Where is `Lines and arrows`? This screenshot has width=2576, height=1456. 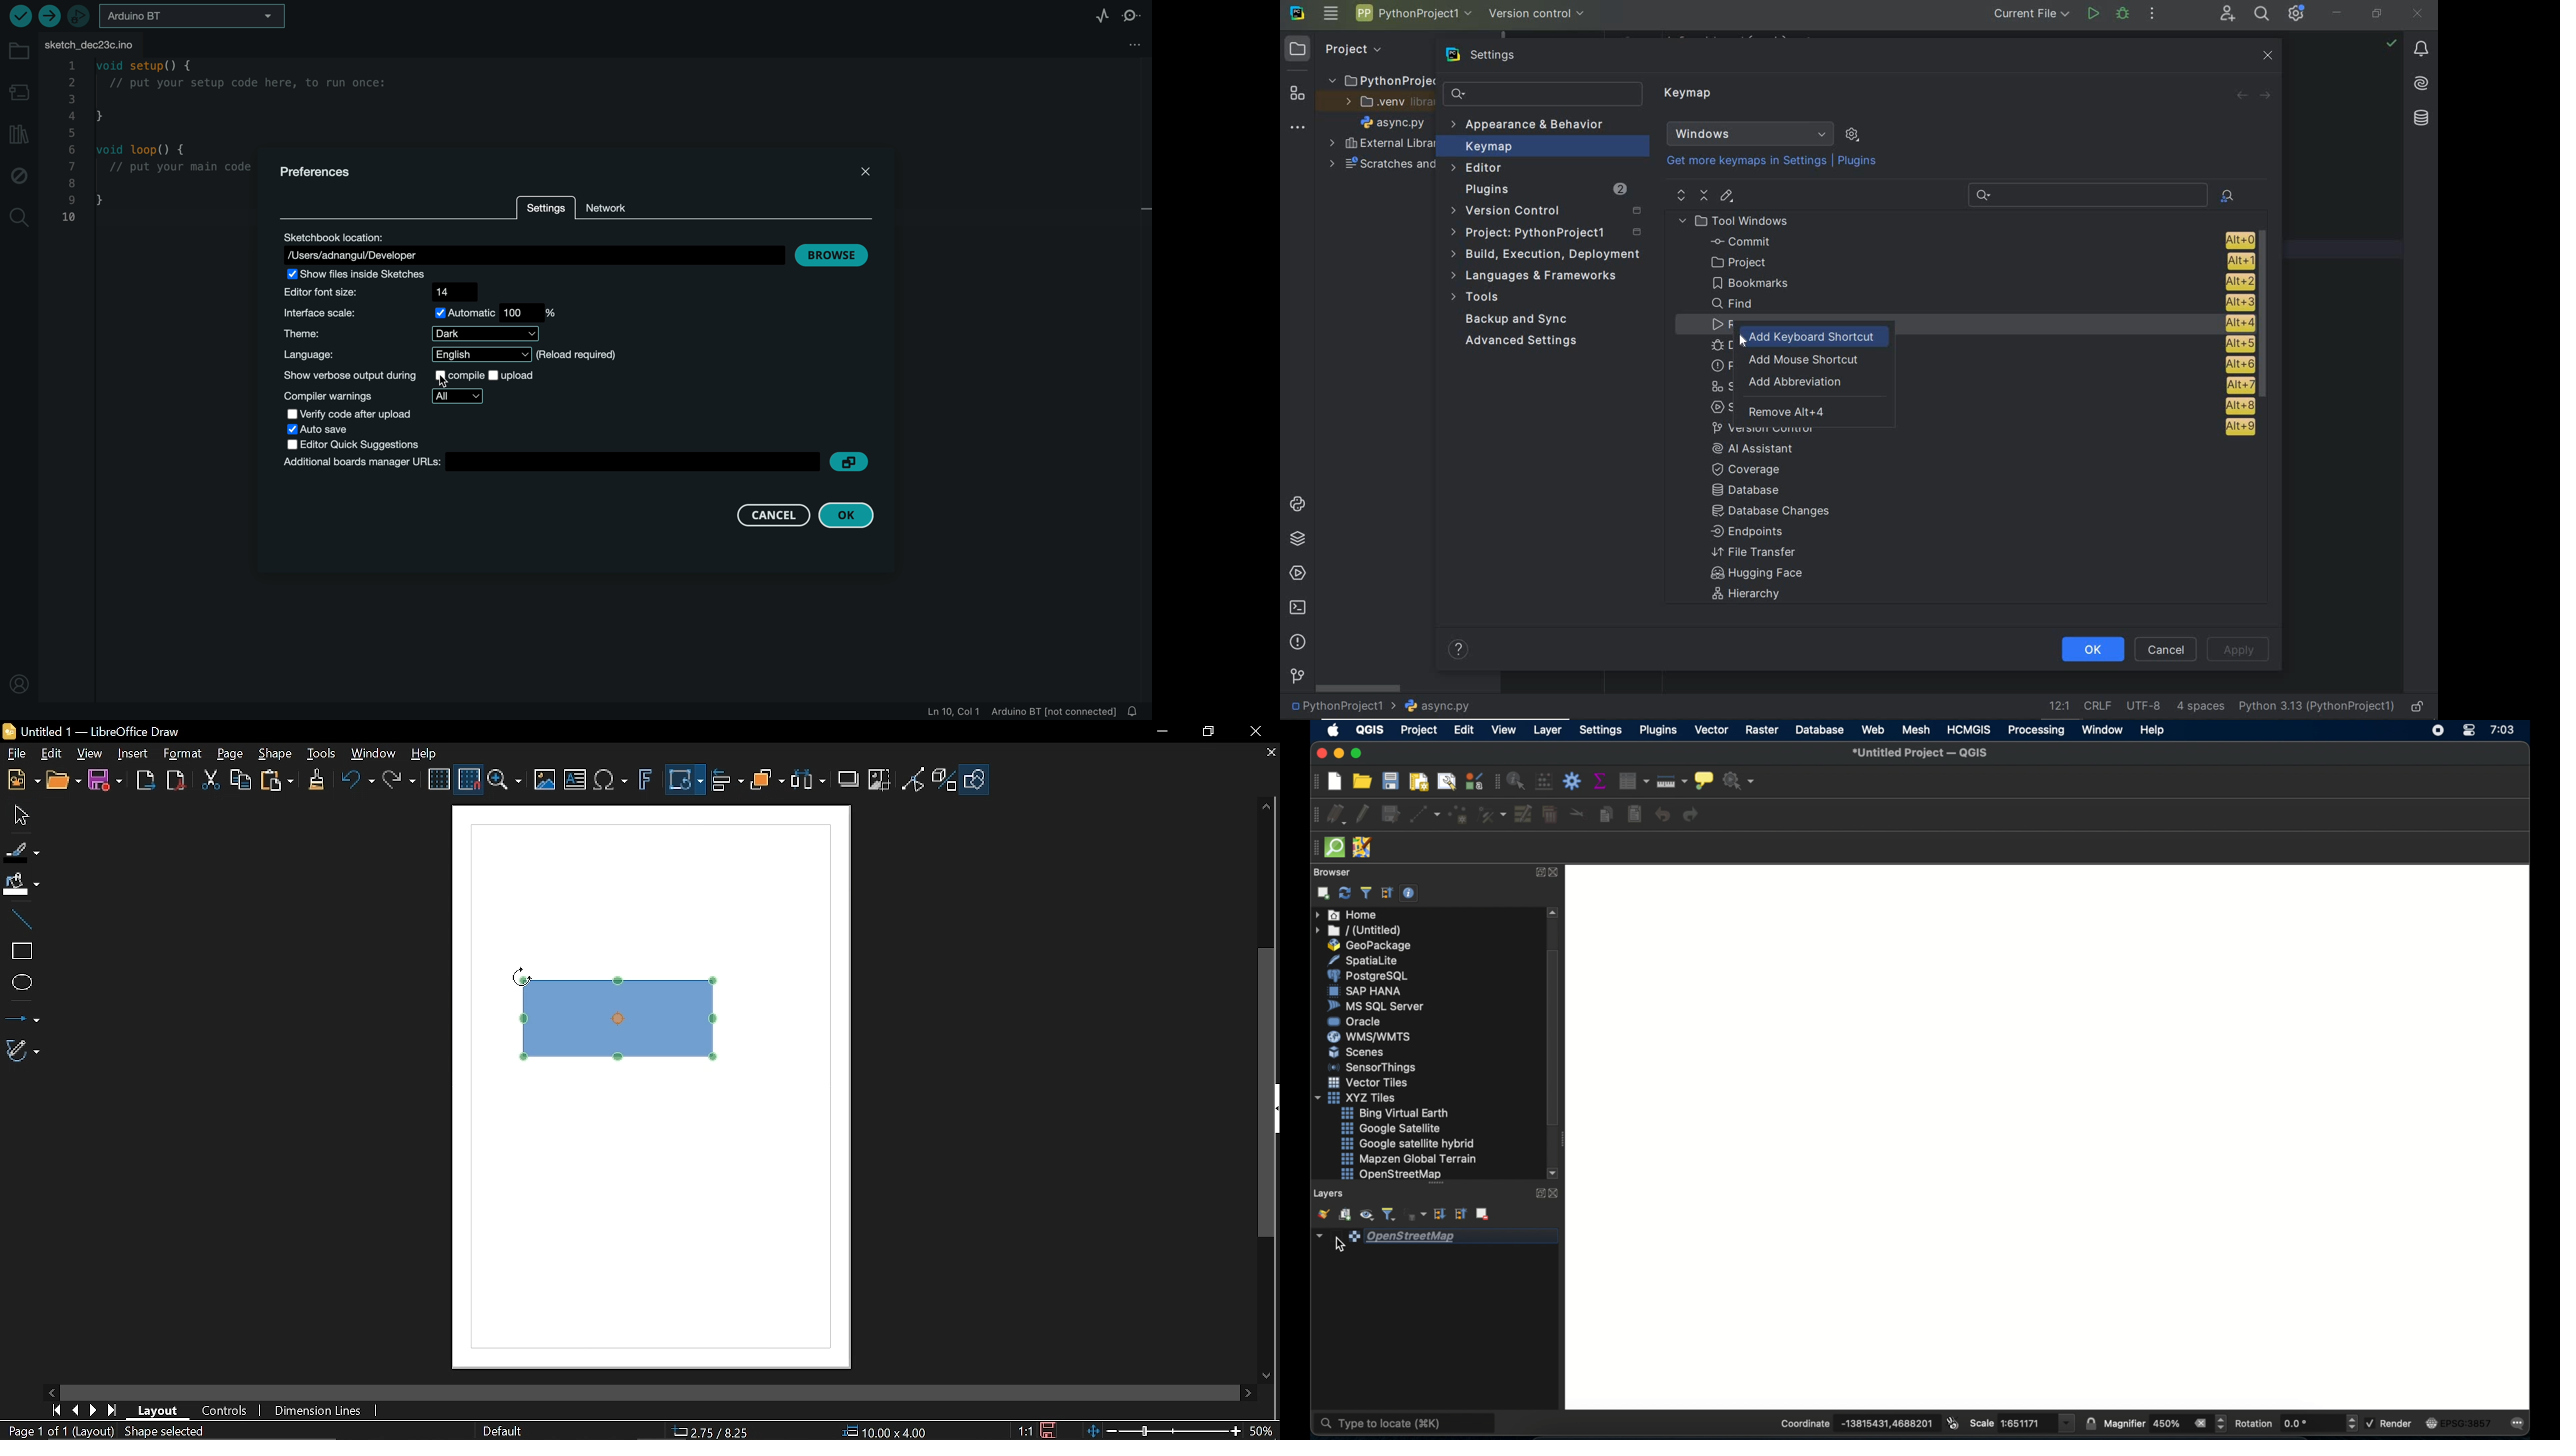
Lines and arrows is located at coordinates (21, 1016).